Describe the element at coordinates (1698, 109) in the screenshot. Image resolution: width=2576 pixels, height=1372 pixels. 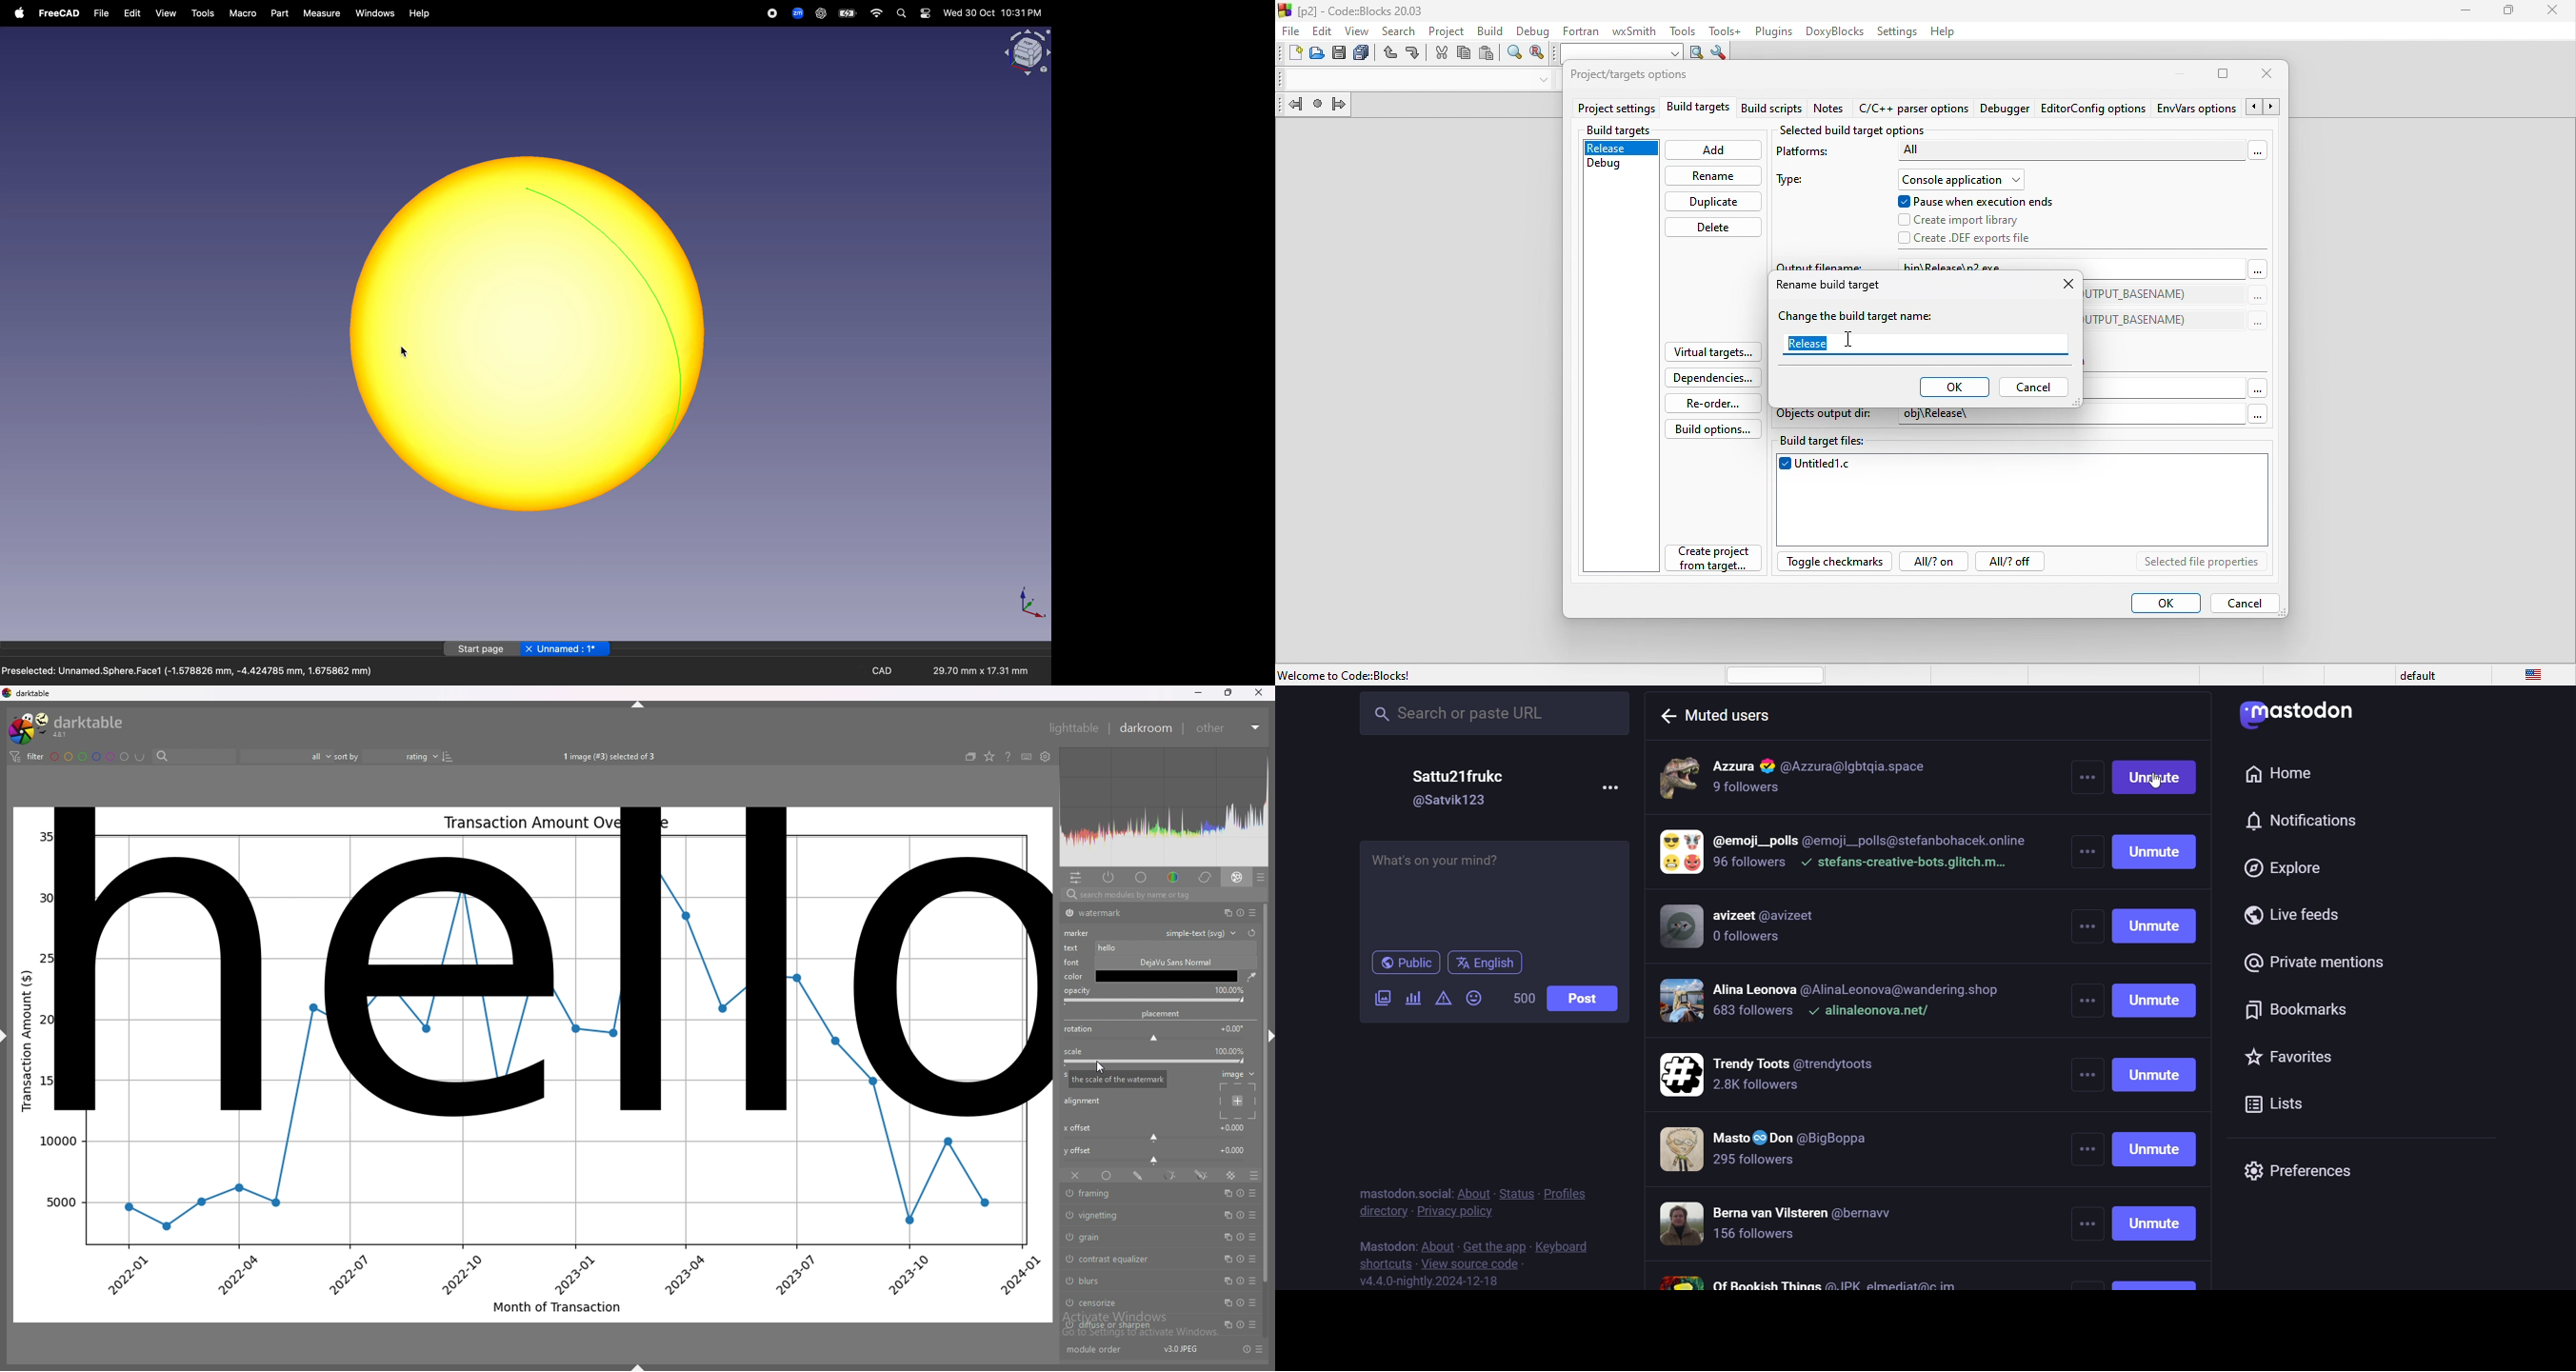
I see `build targets` at that location.